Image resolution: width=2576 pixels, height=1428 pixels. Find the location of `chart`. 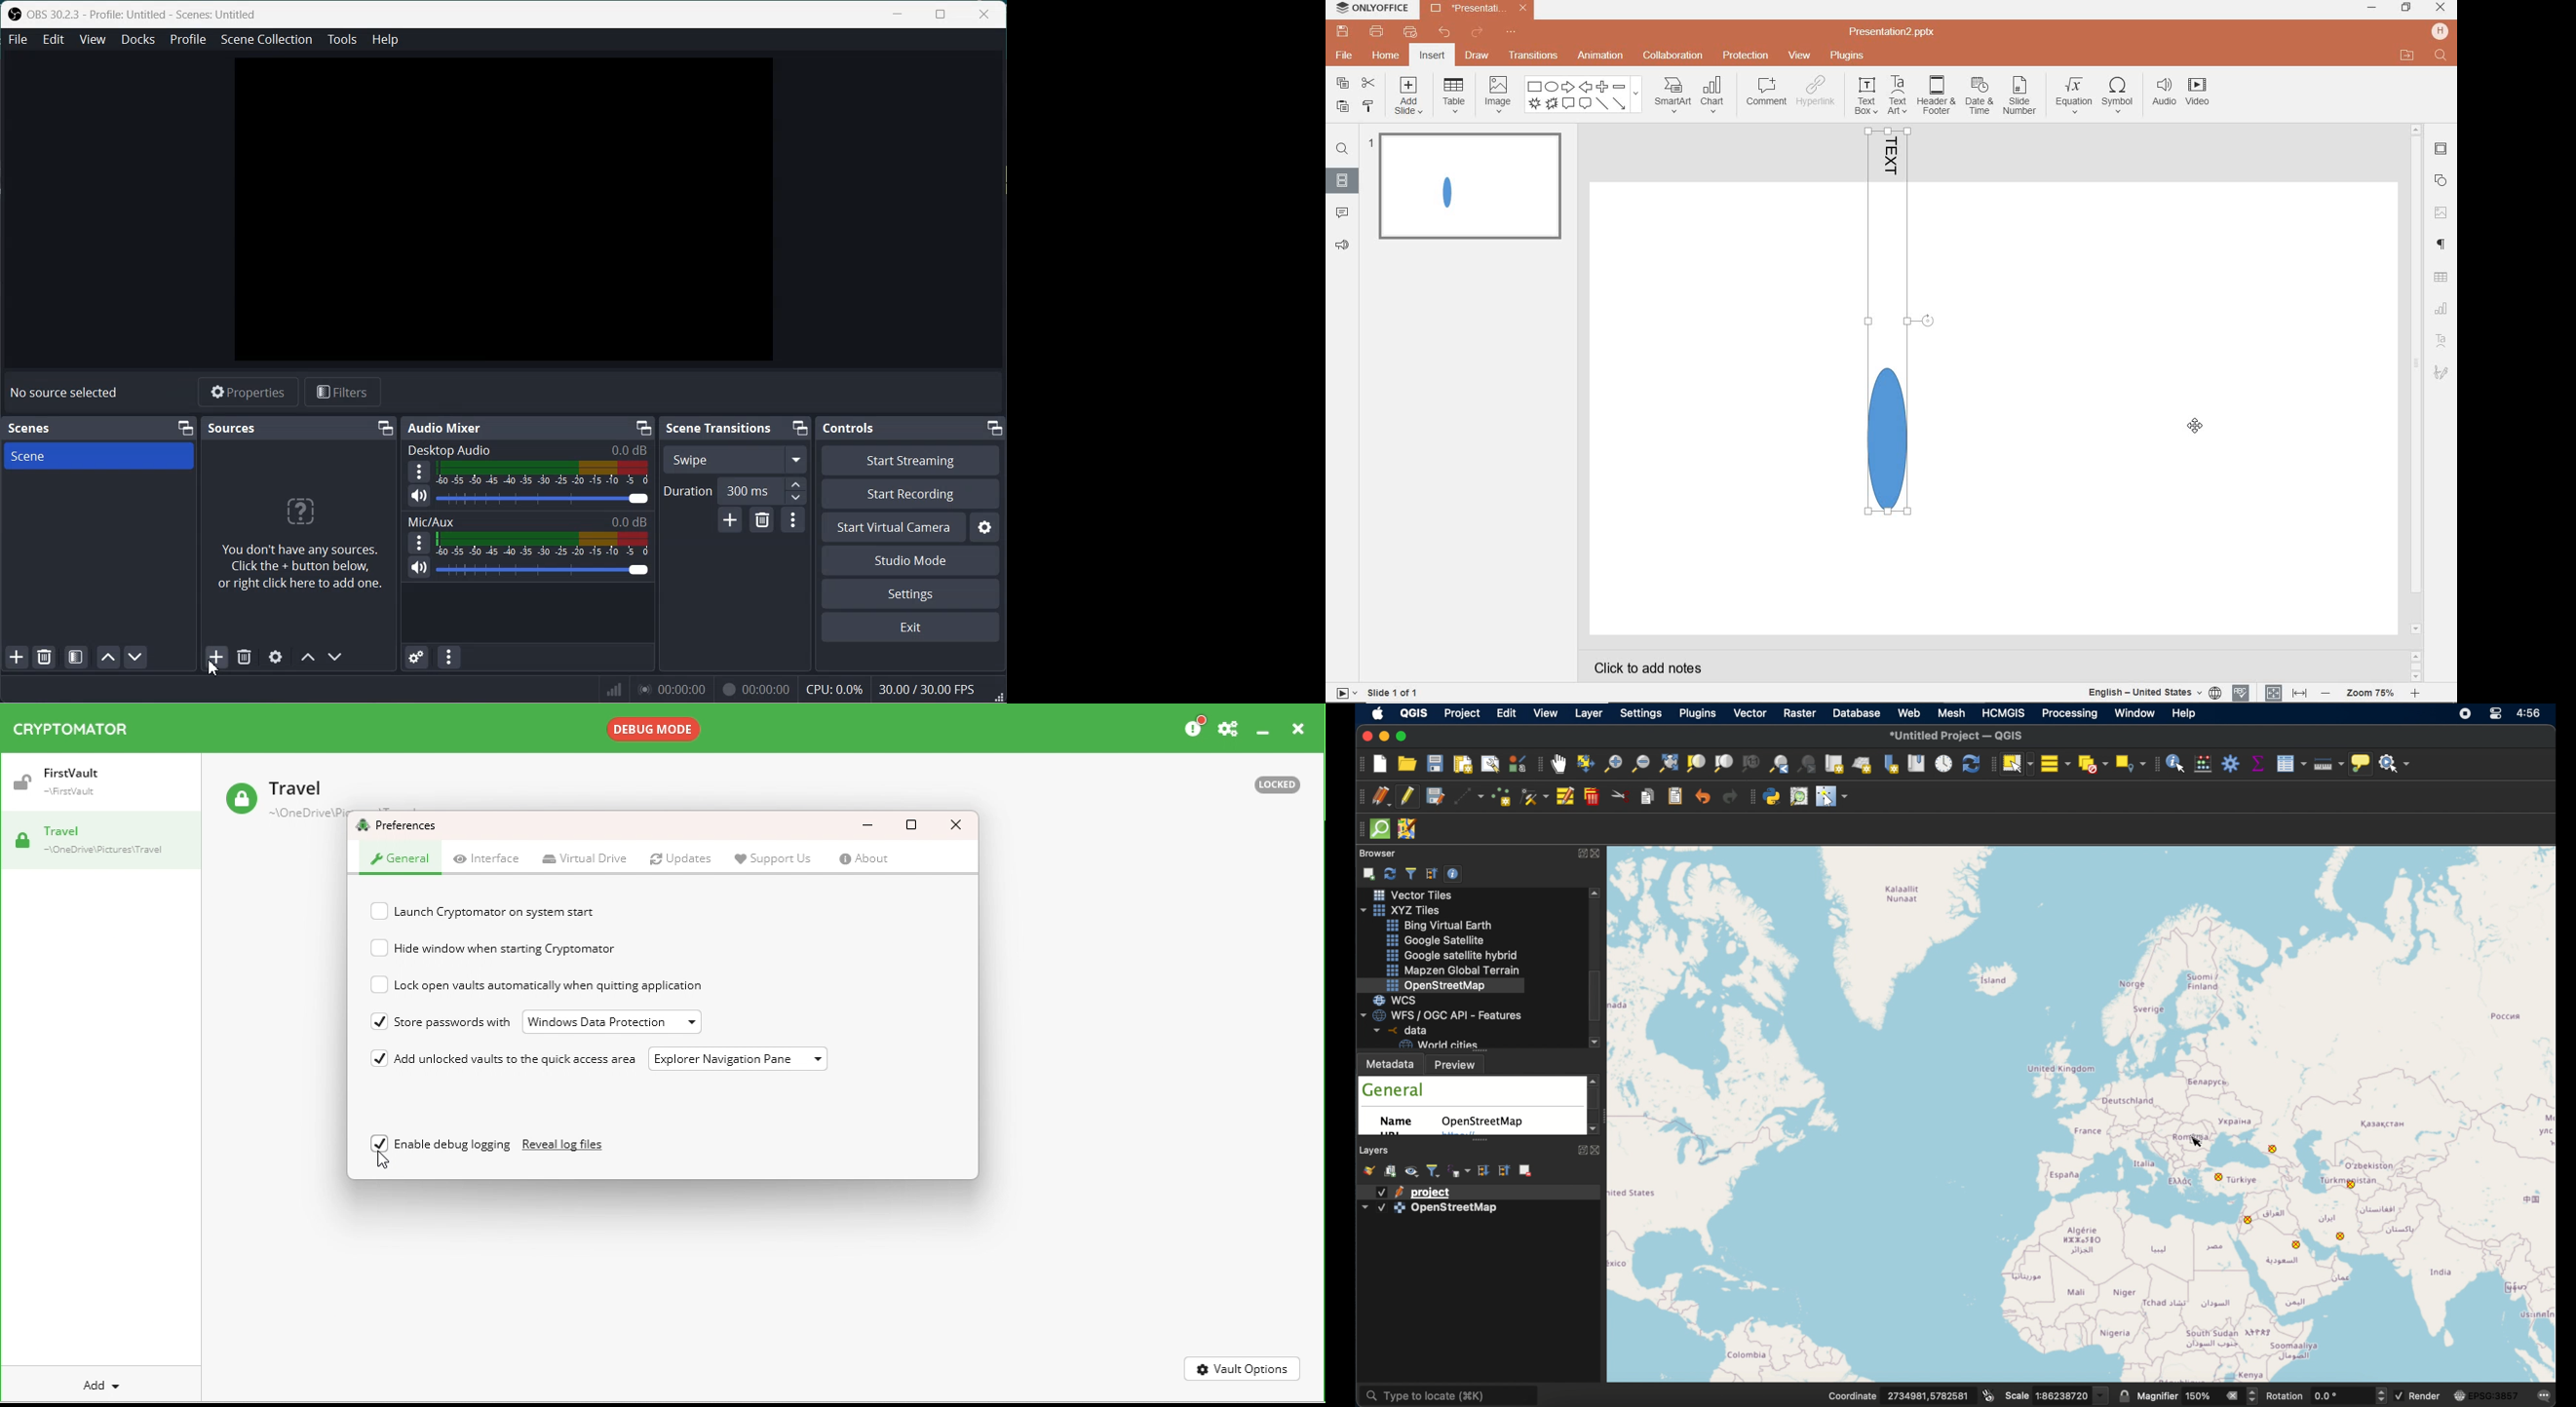

chart is located at coordinates (1716, 94).